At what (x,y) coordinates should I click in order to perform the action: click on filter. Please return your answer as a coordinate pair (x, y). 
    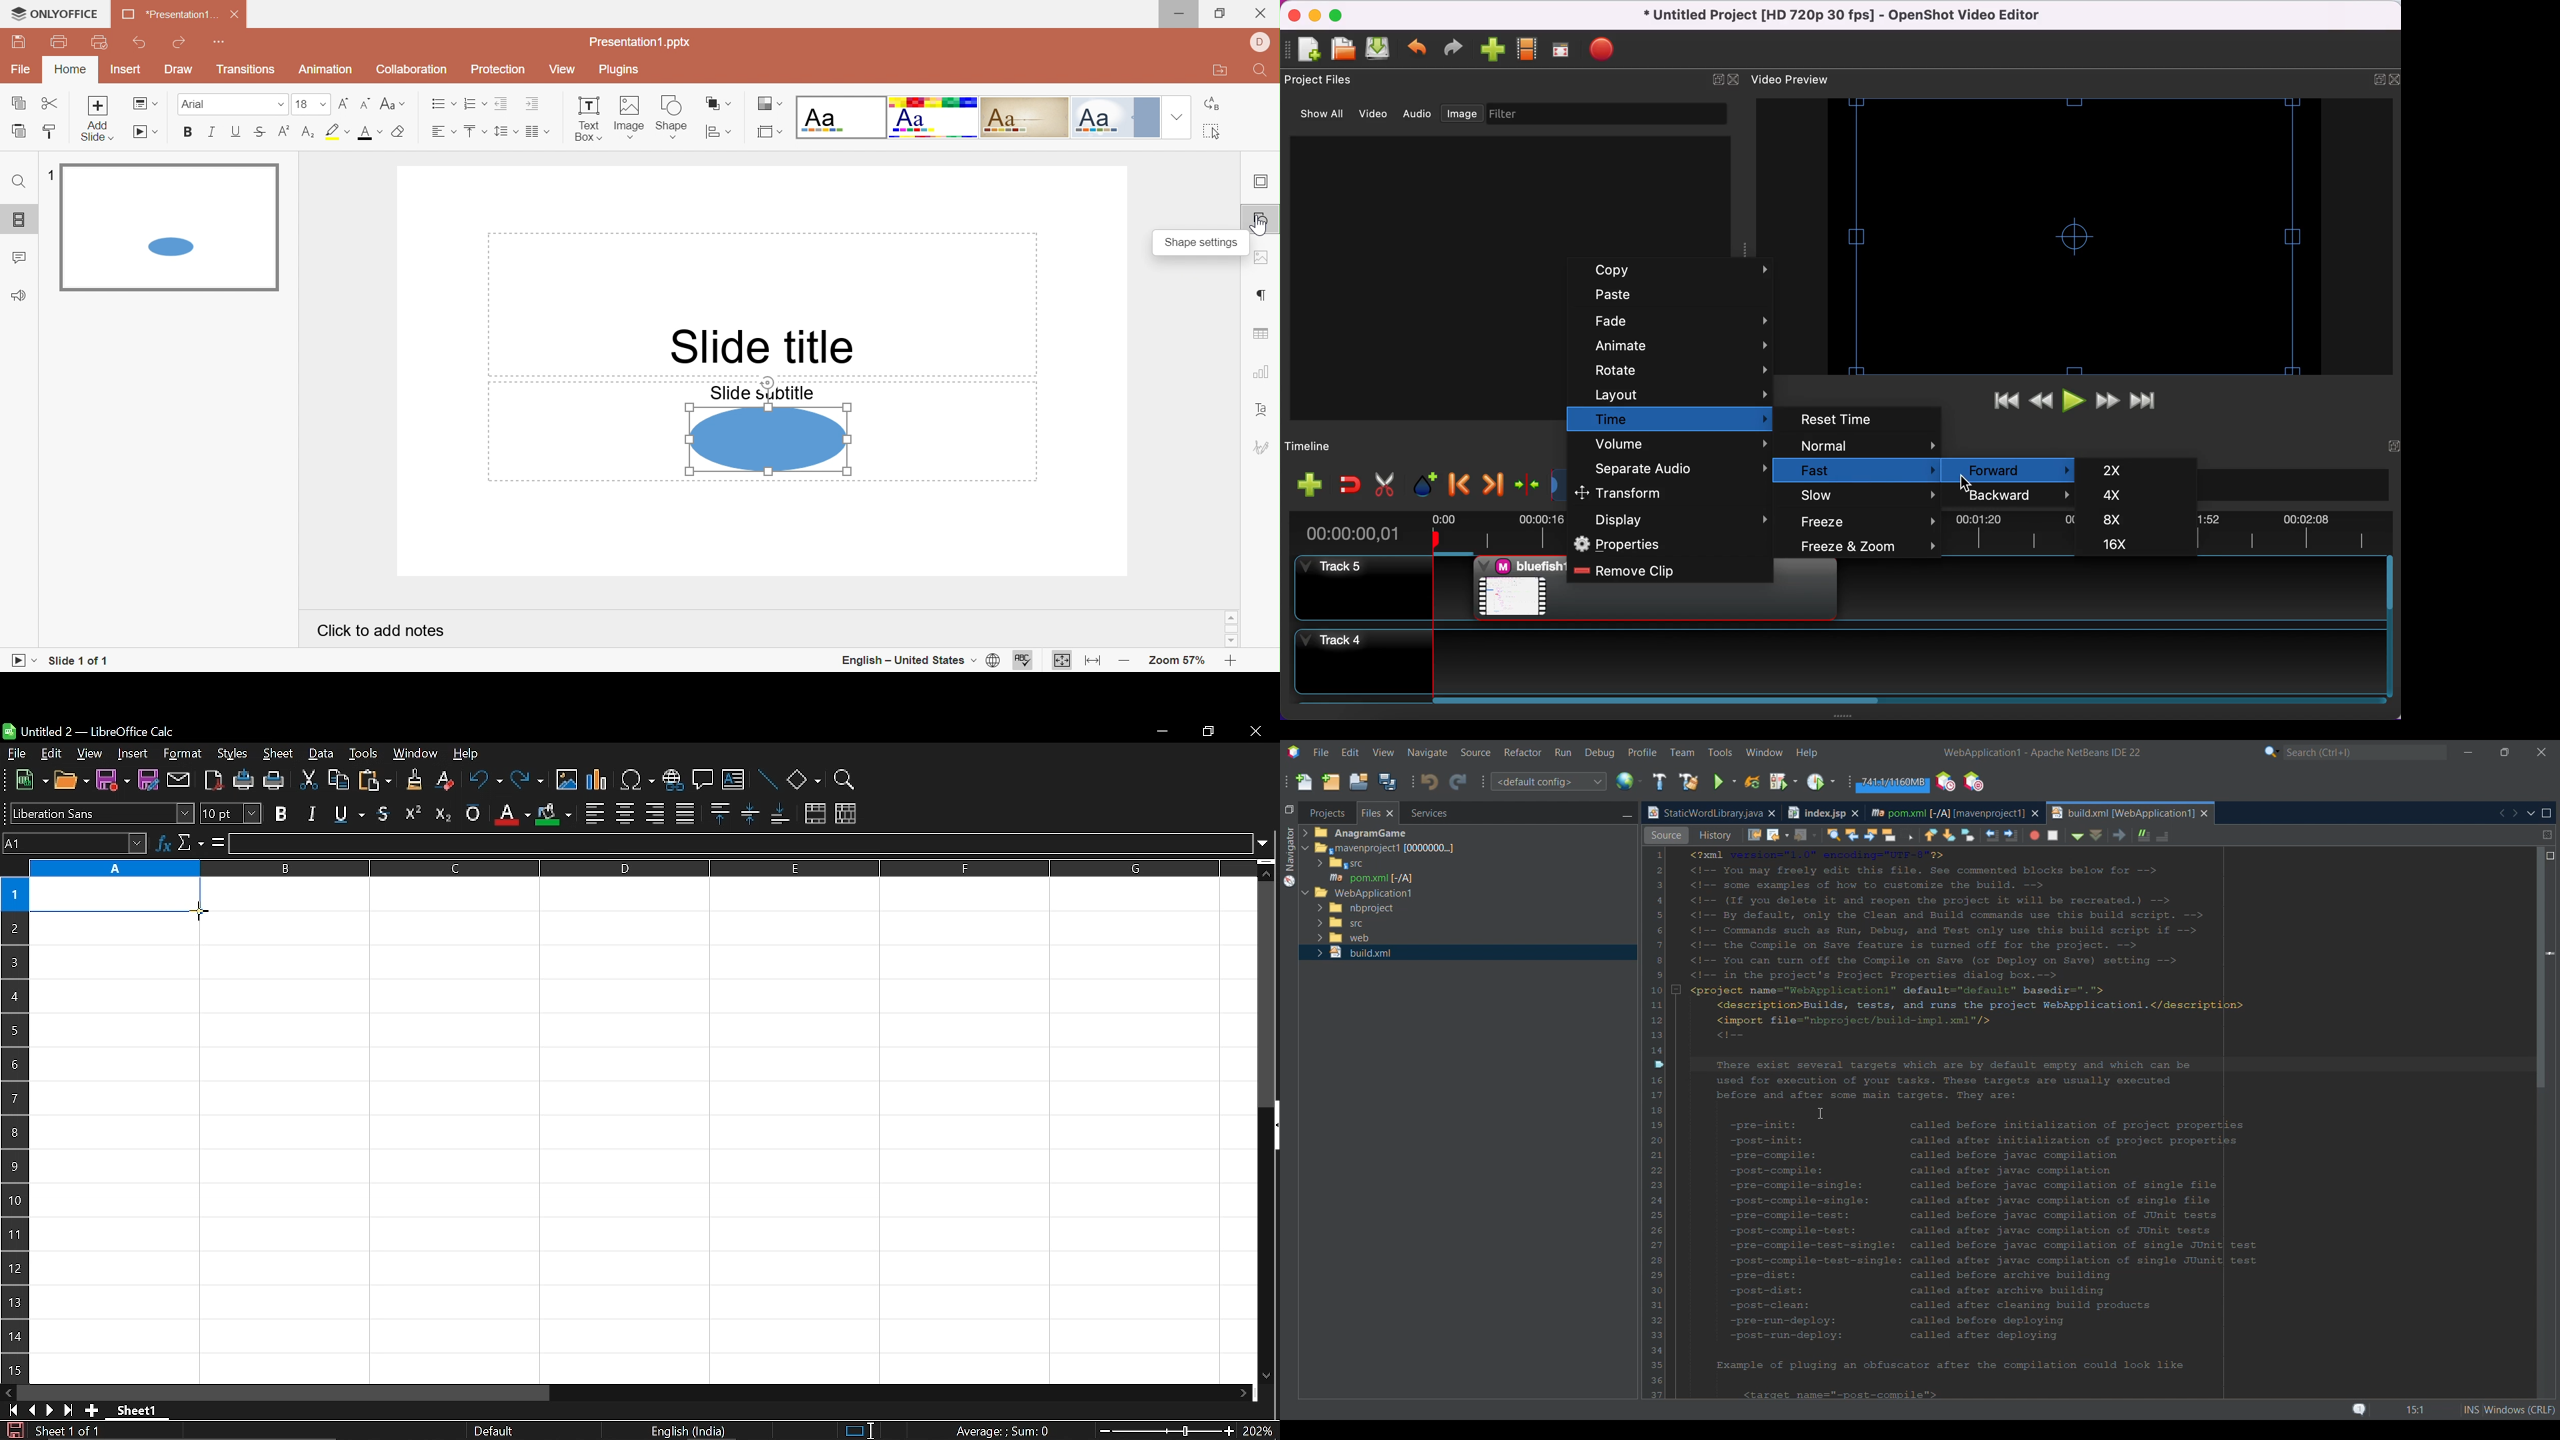
    Looking at the image, I should click on (1605, 114).